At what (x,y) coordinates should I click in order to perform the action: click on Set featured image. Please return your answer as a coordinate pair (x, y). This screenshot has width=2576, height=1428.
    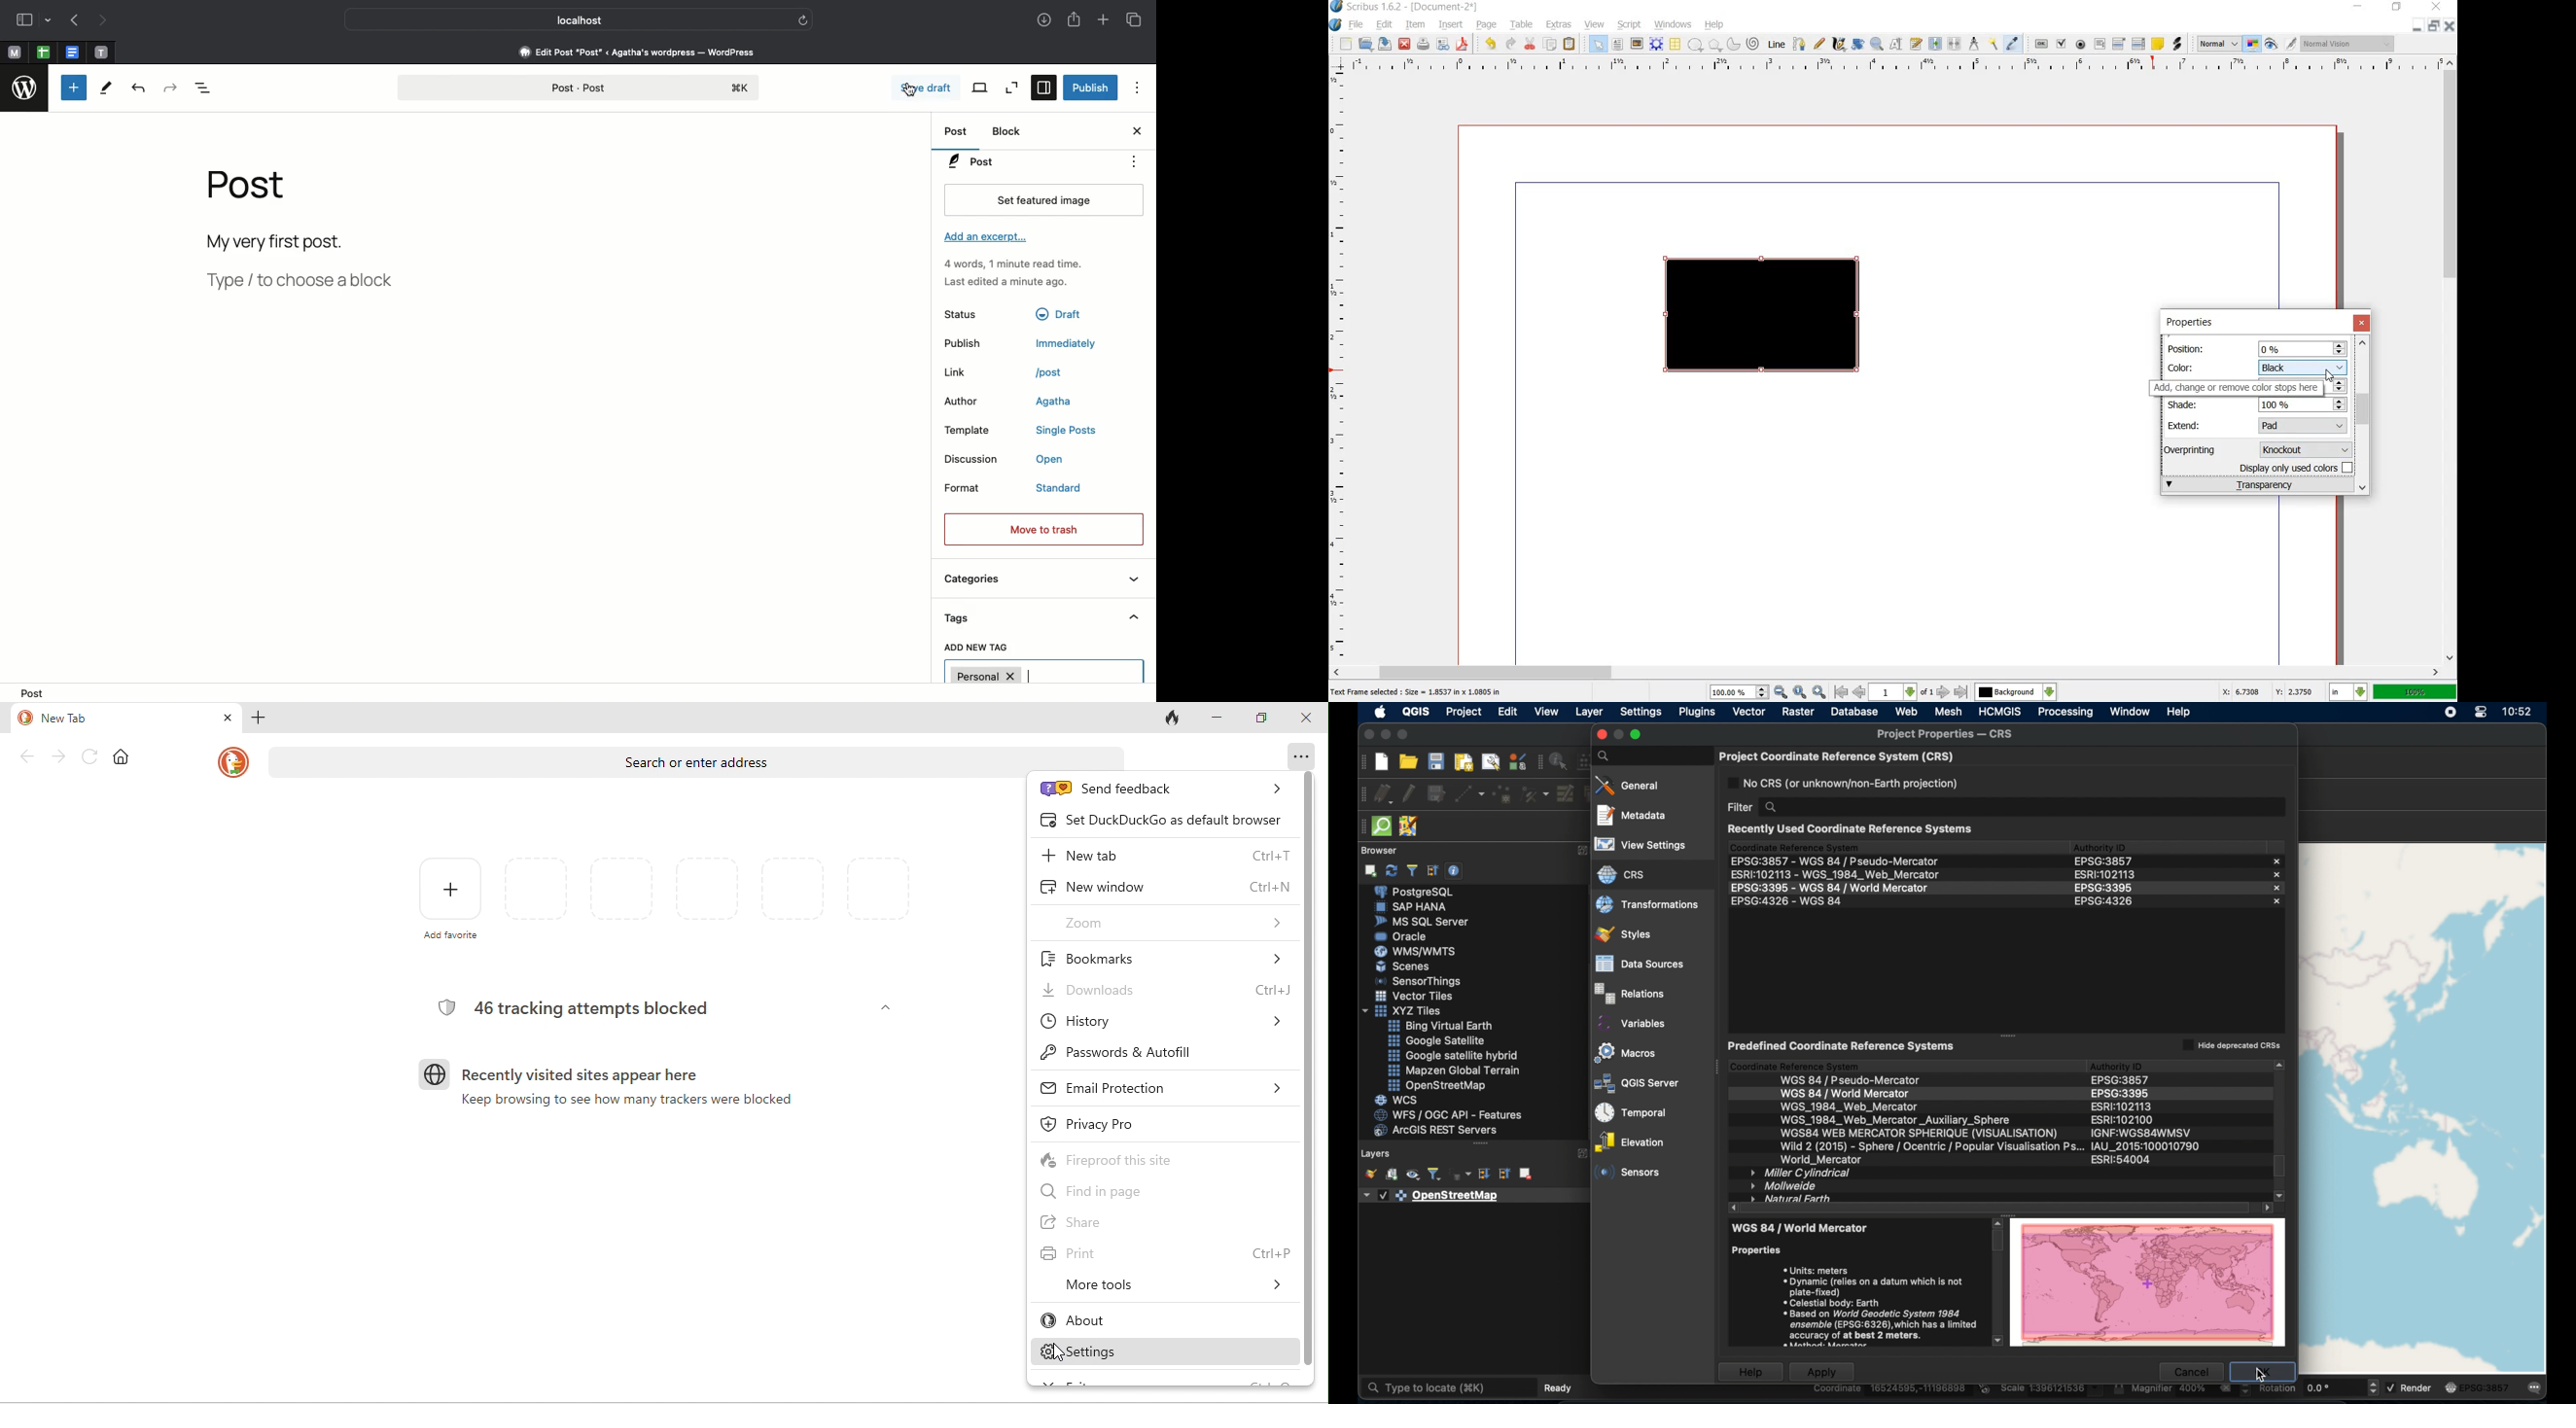
    Looking at the image, I should click on (1044, 199).